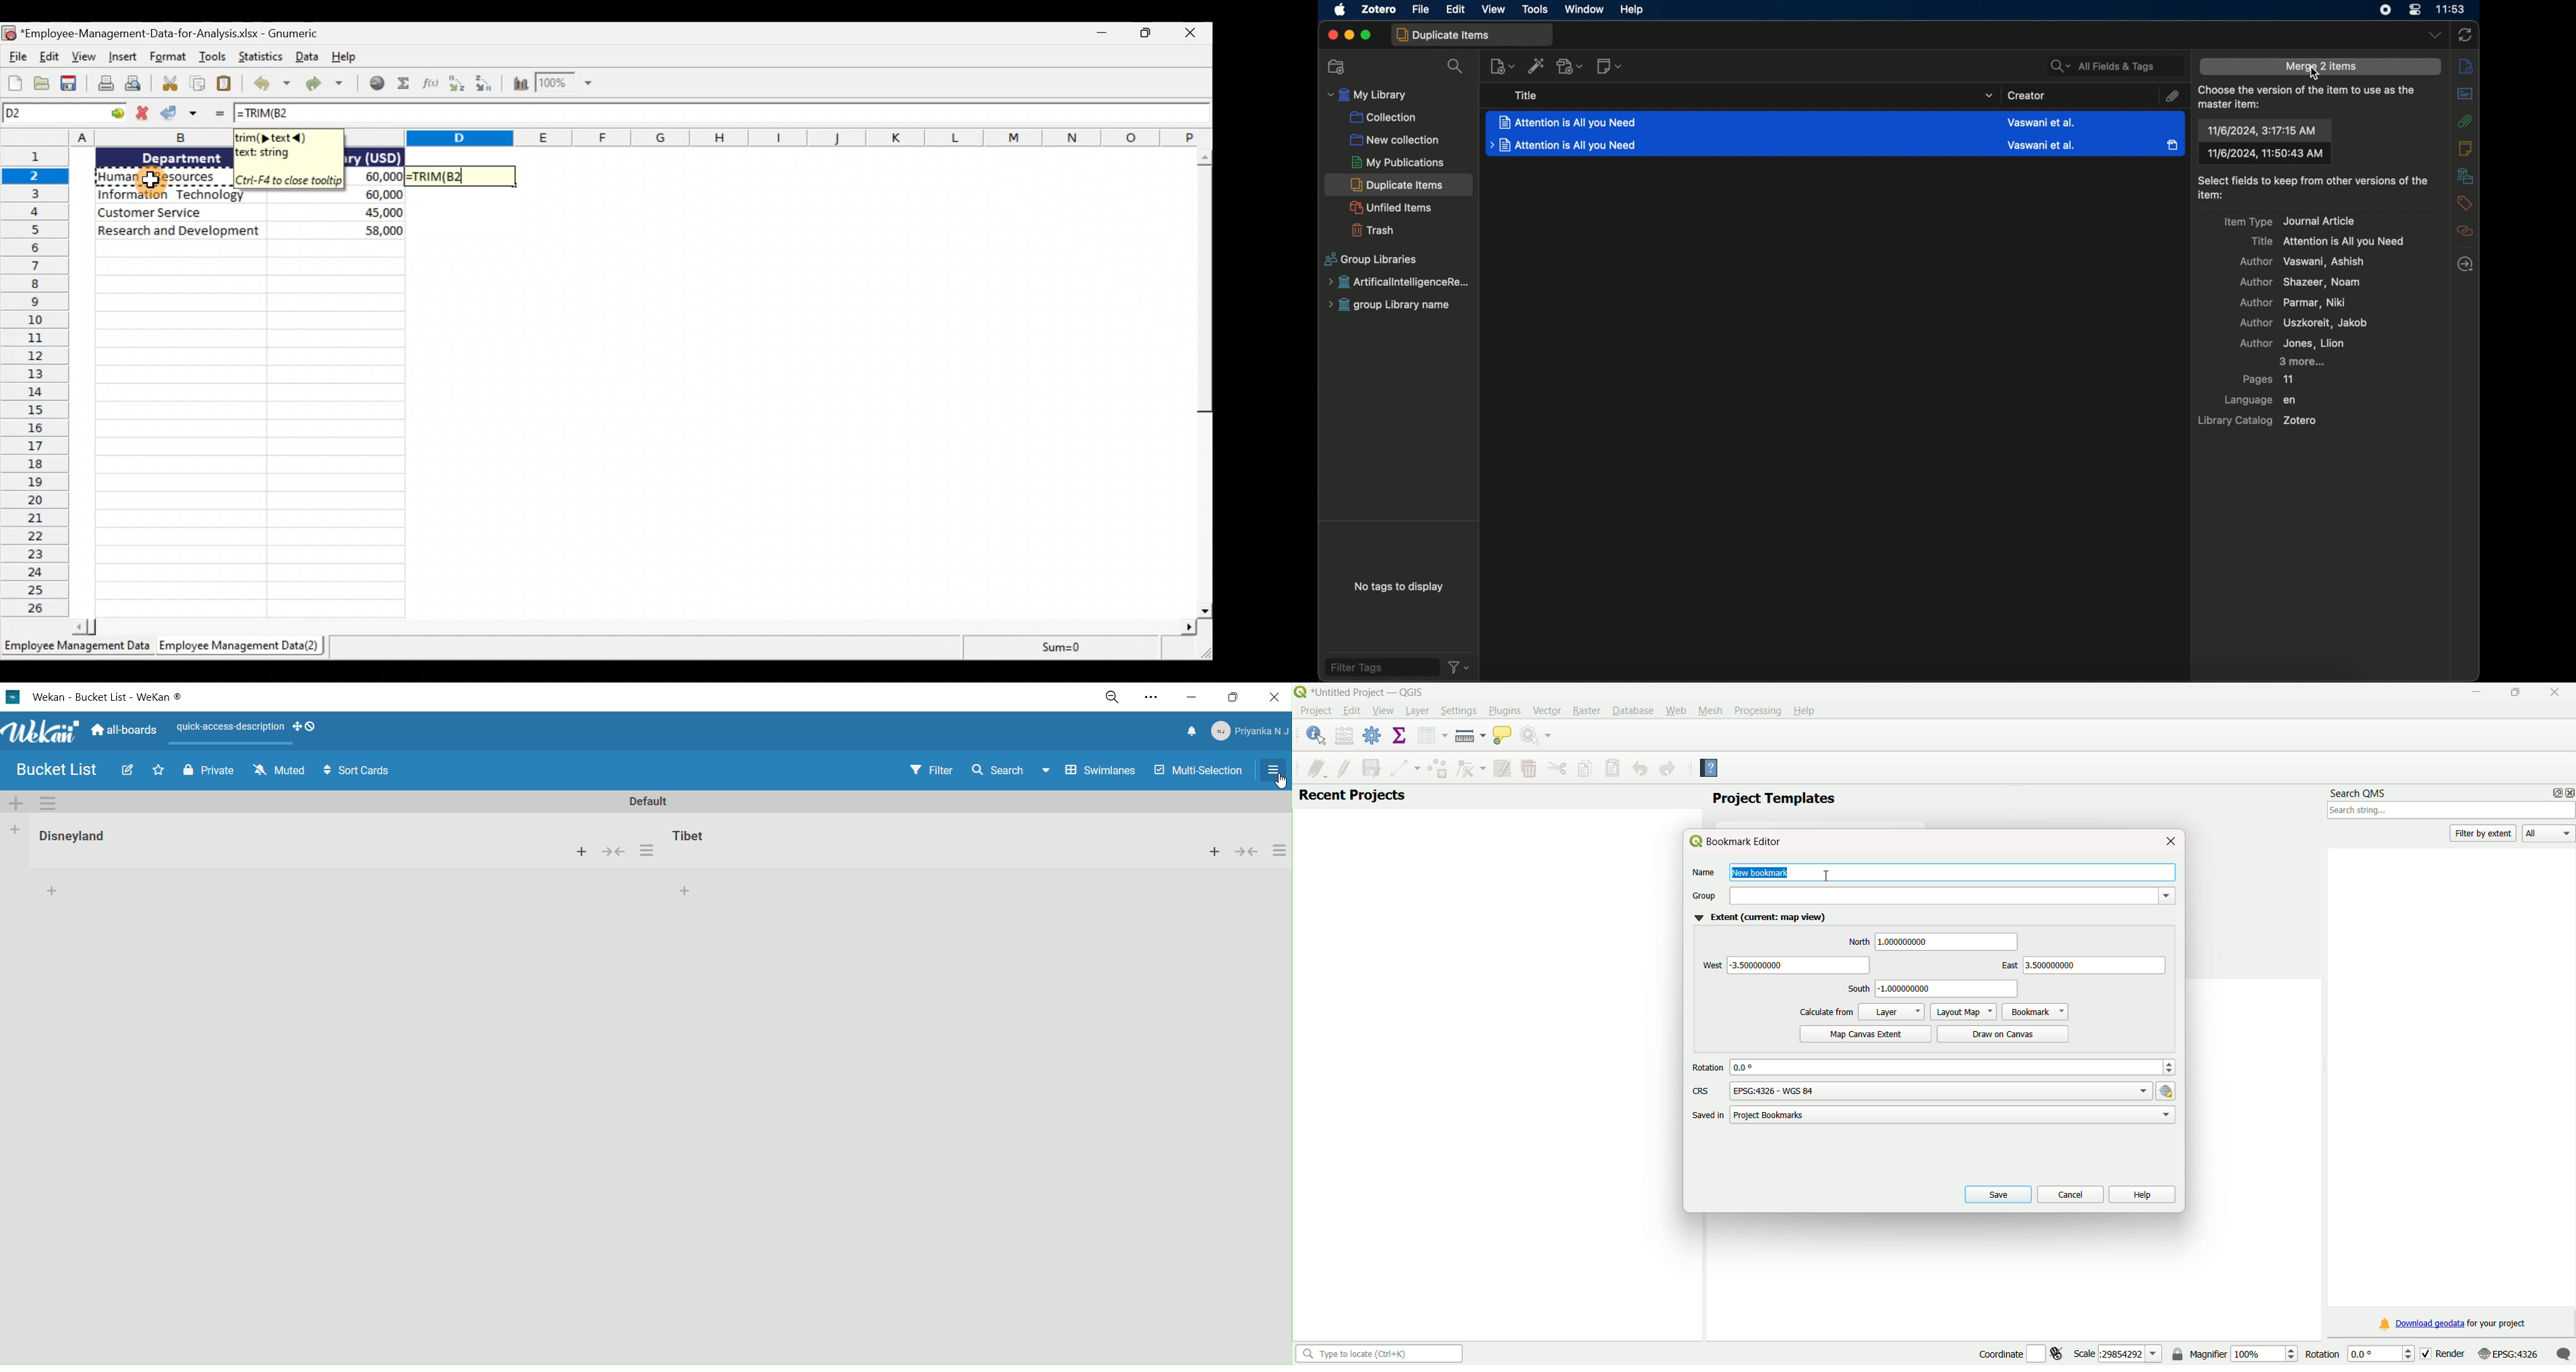 This screenshot has height=1372, width=2576. What do you see at coordinates (219, 116) in the screenshot?
I see `Enter Formula` at bounding box center [219, 116].